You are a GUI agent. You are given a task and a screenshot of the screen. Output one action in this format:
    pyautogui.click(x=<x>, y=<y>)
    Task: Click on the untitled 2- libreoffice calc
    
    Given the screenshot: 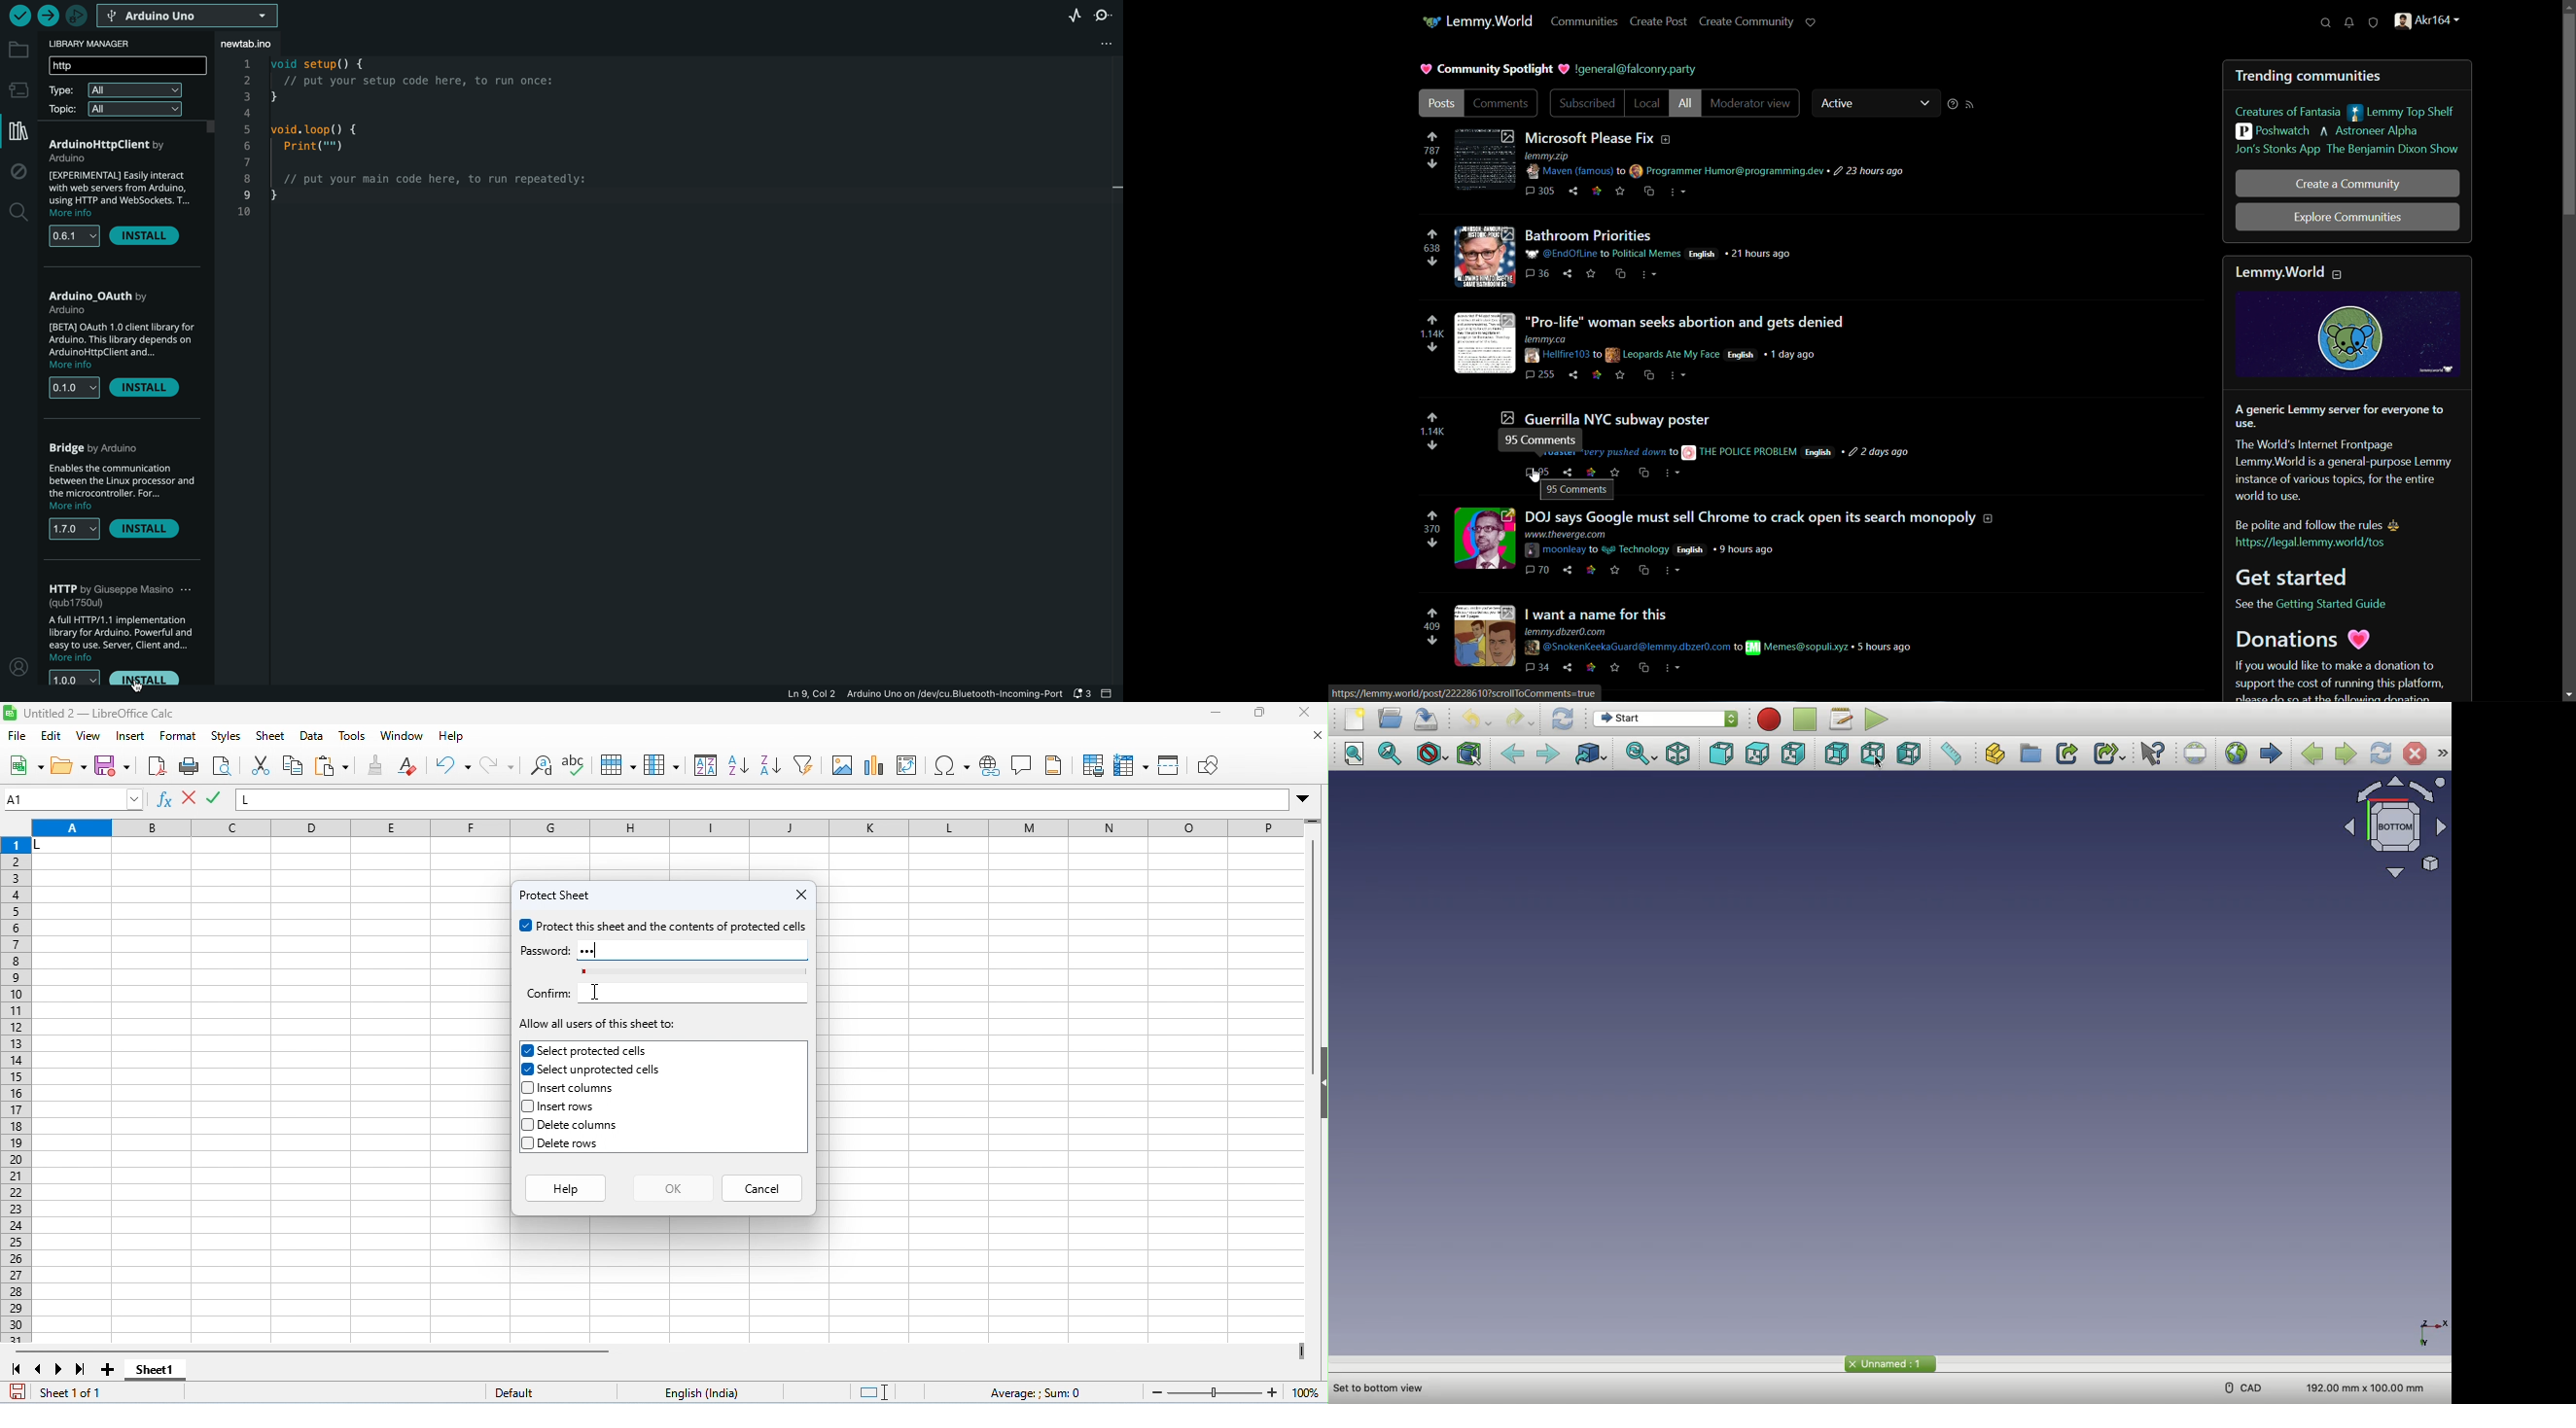 What is the action you would take?
    pyautogui.click(x=91, y=713)
    